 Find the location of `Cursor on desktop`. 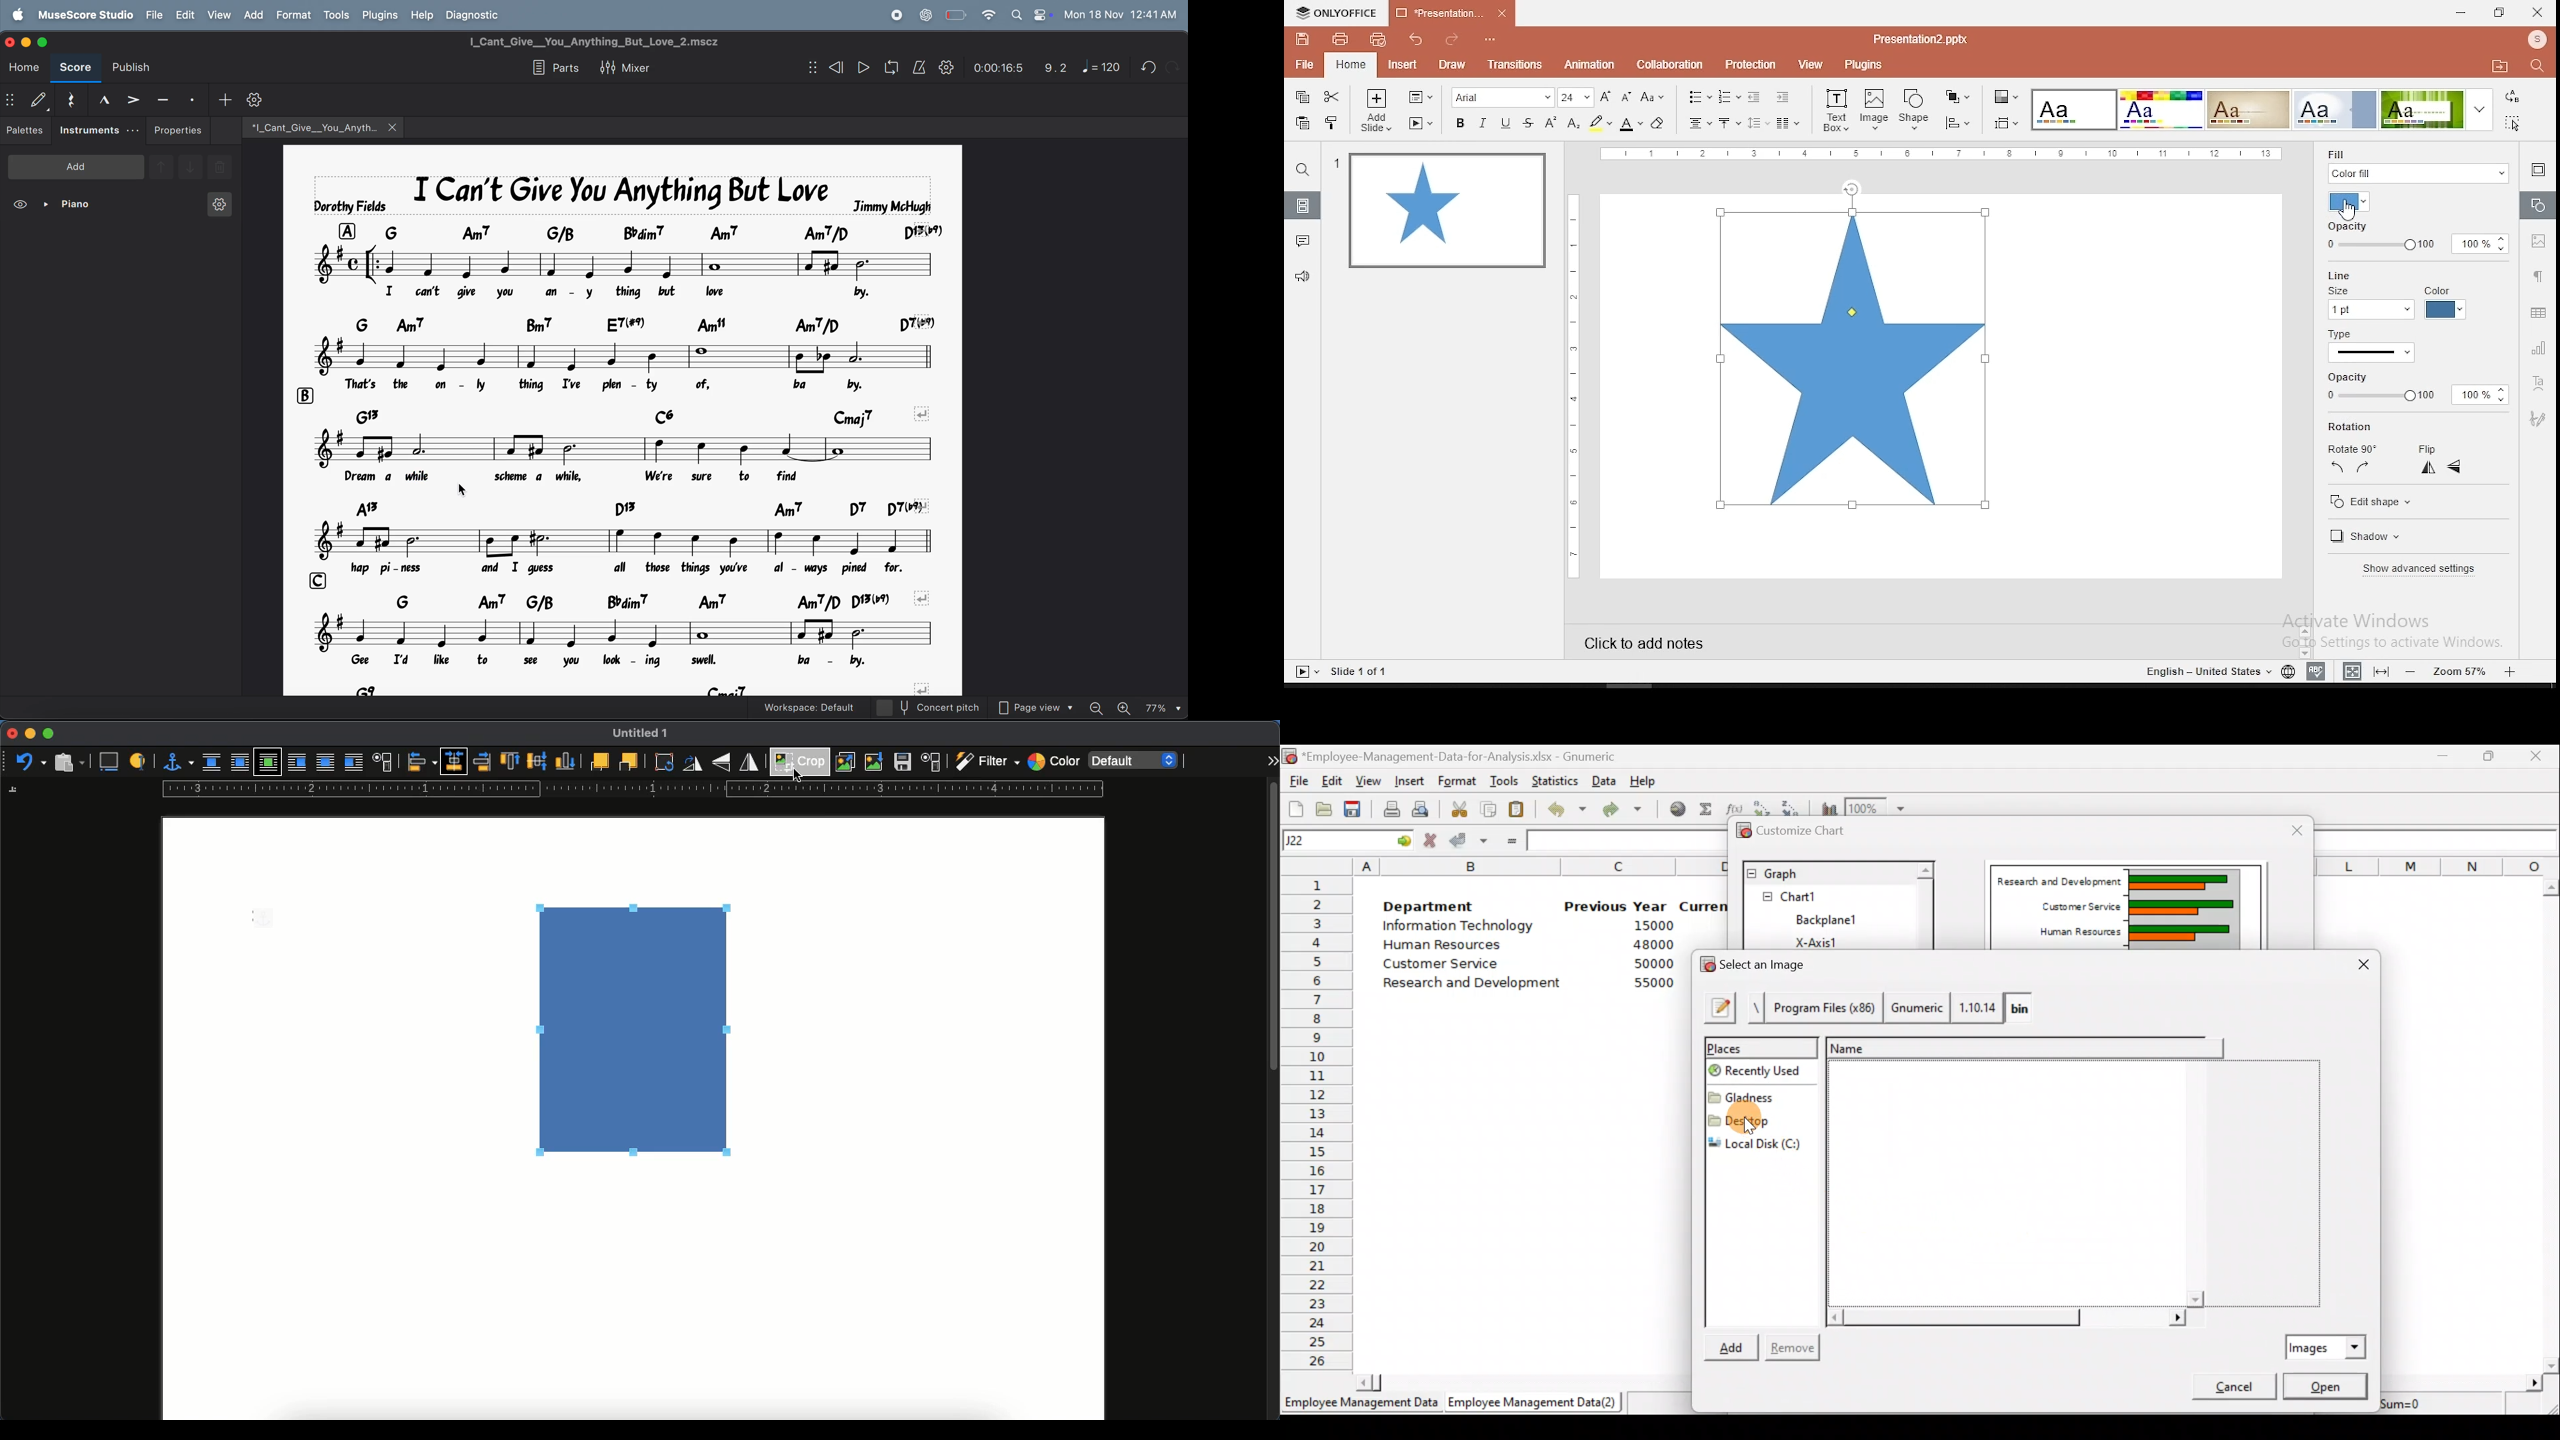

Cursor on desktop is located at coordinates (1761, 1121).